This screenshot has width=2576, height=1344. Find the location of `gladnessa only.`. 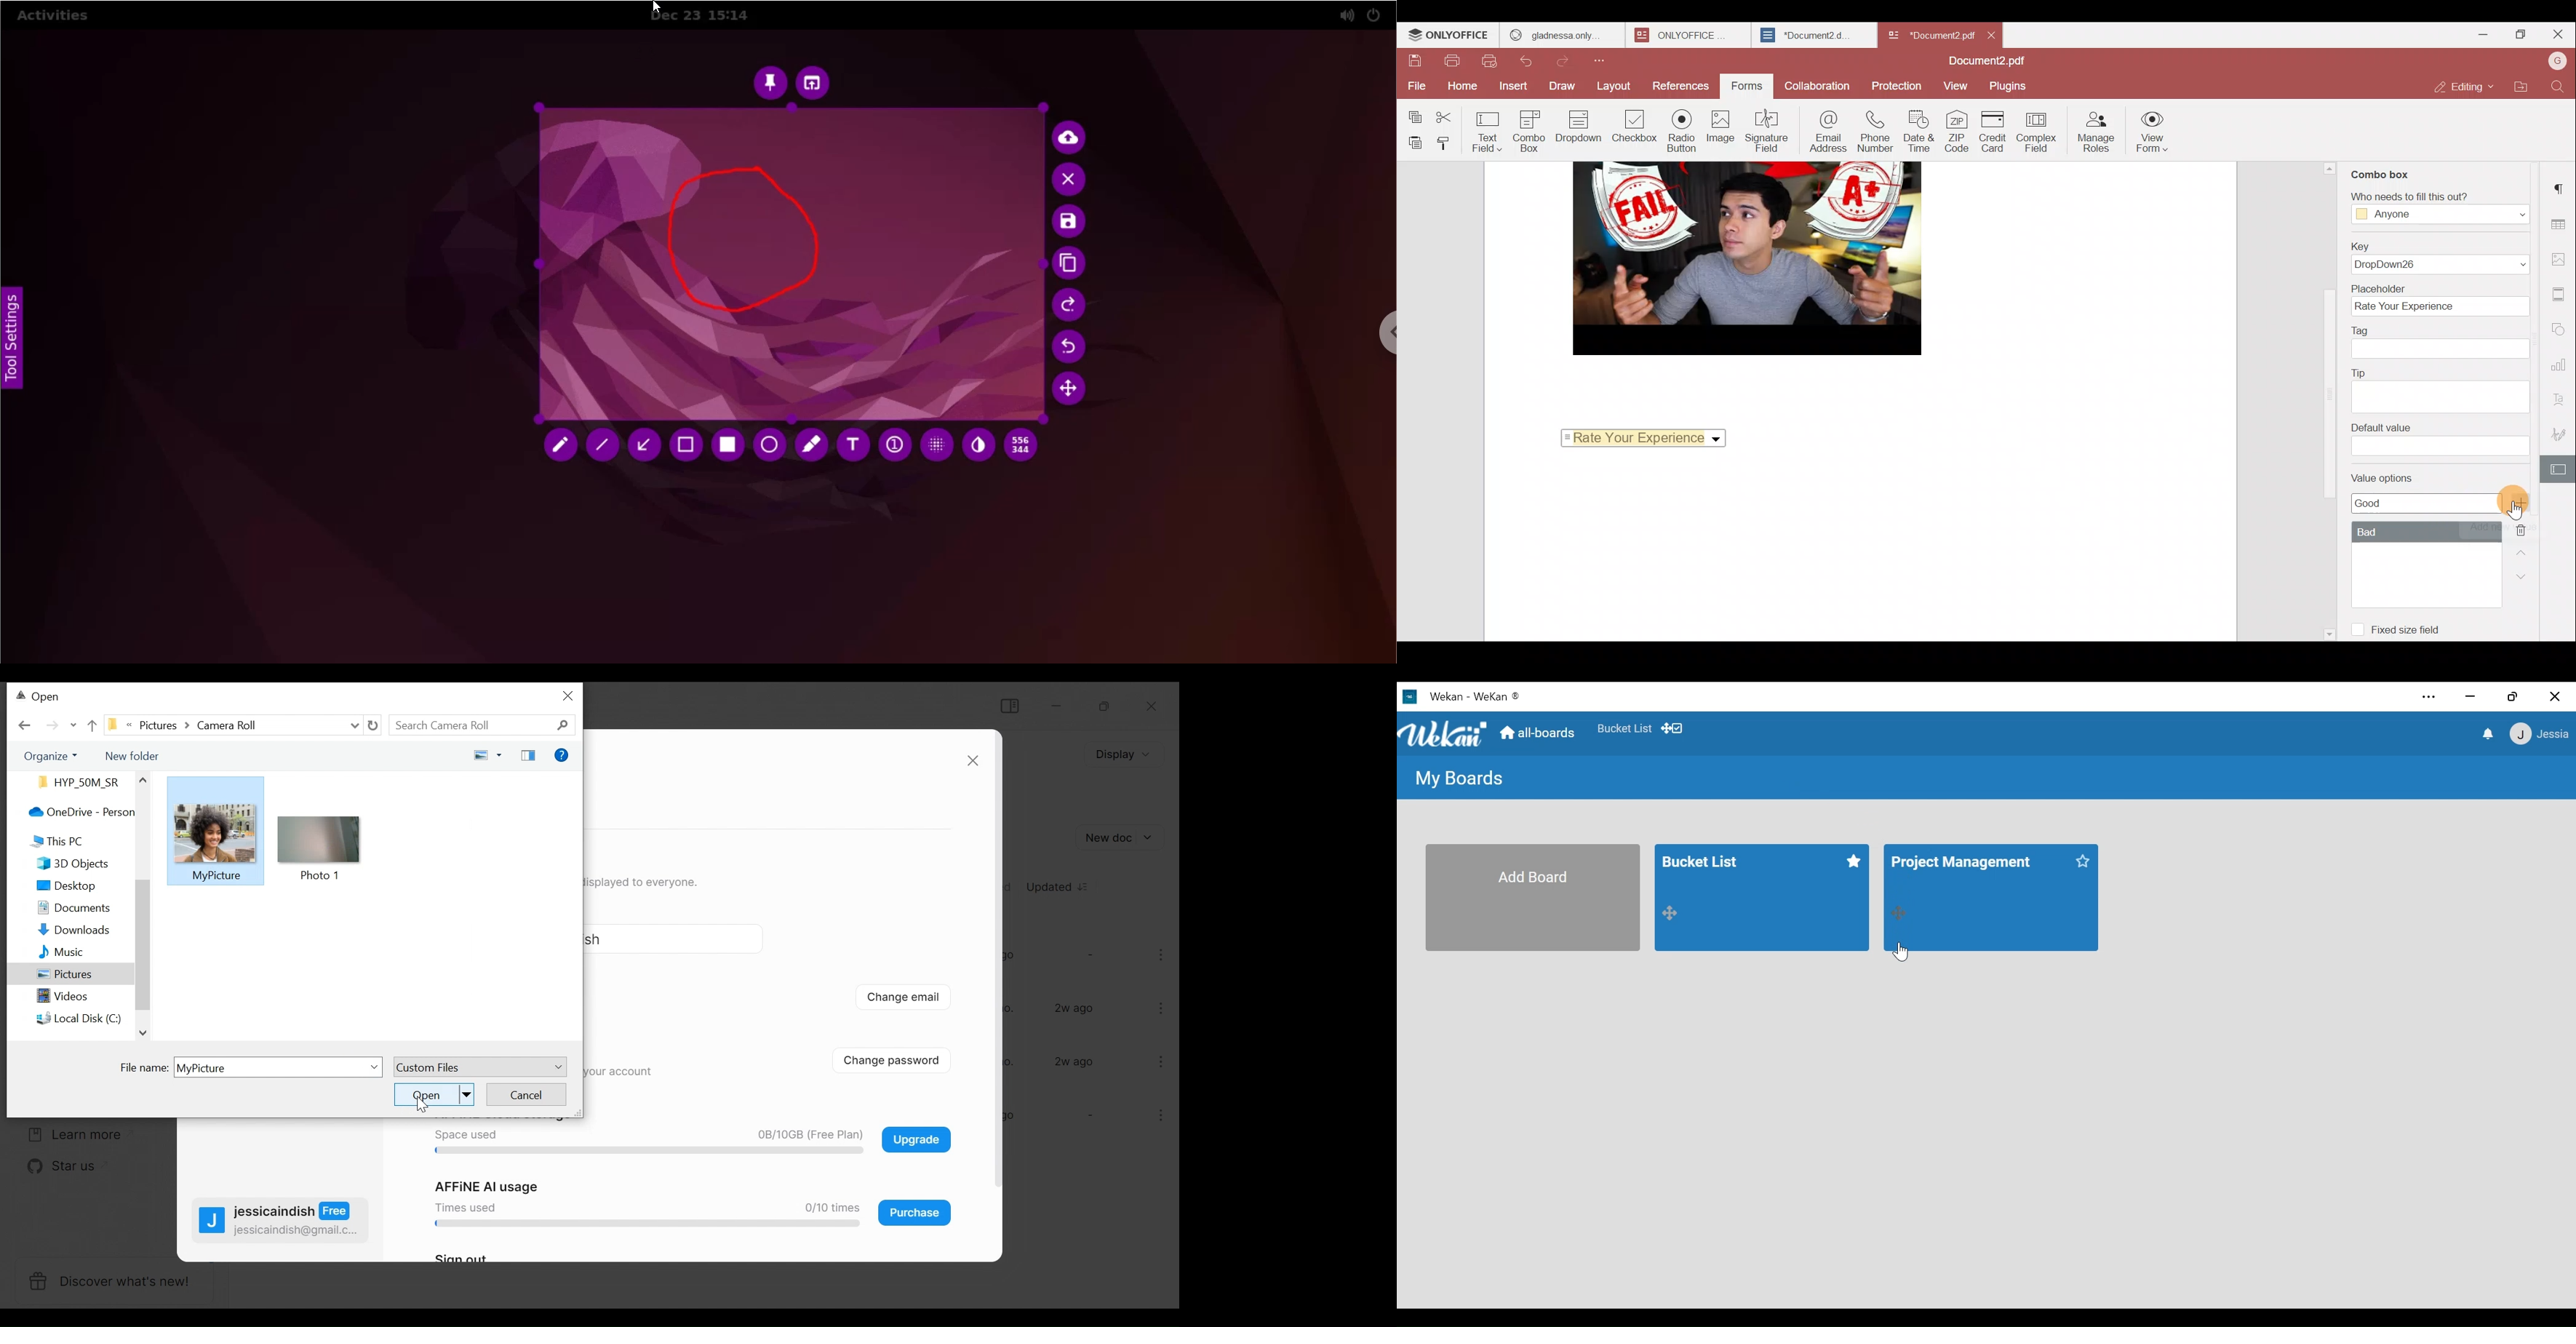

gladnessa only. is located at coordinates (1555, 33).